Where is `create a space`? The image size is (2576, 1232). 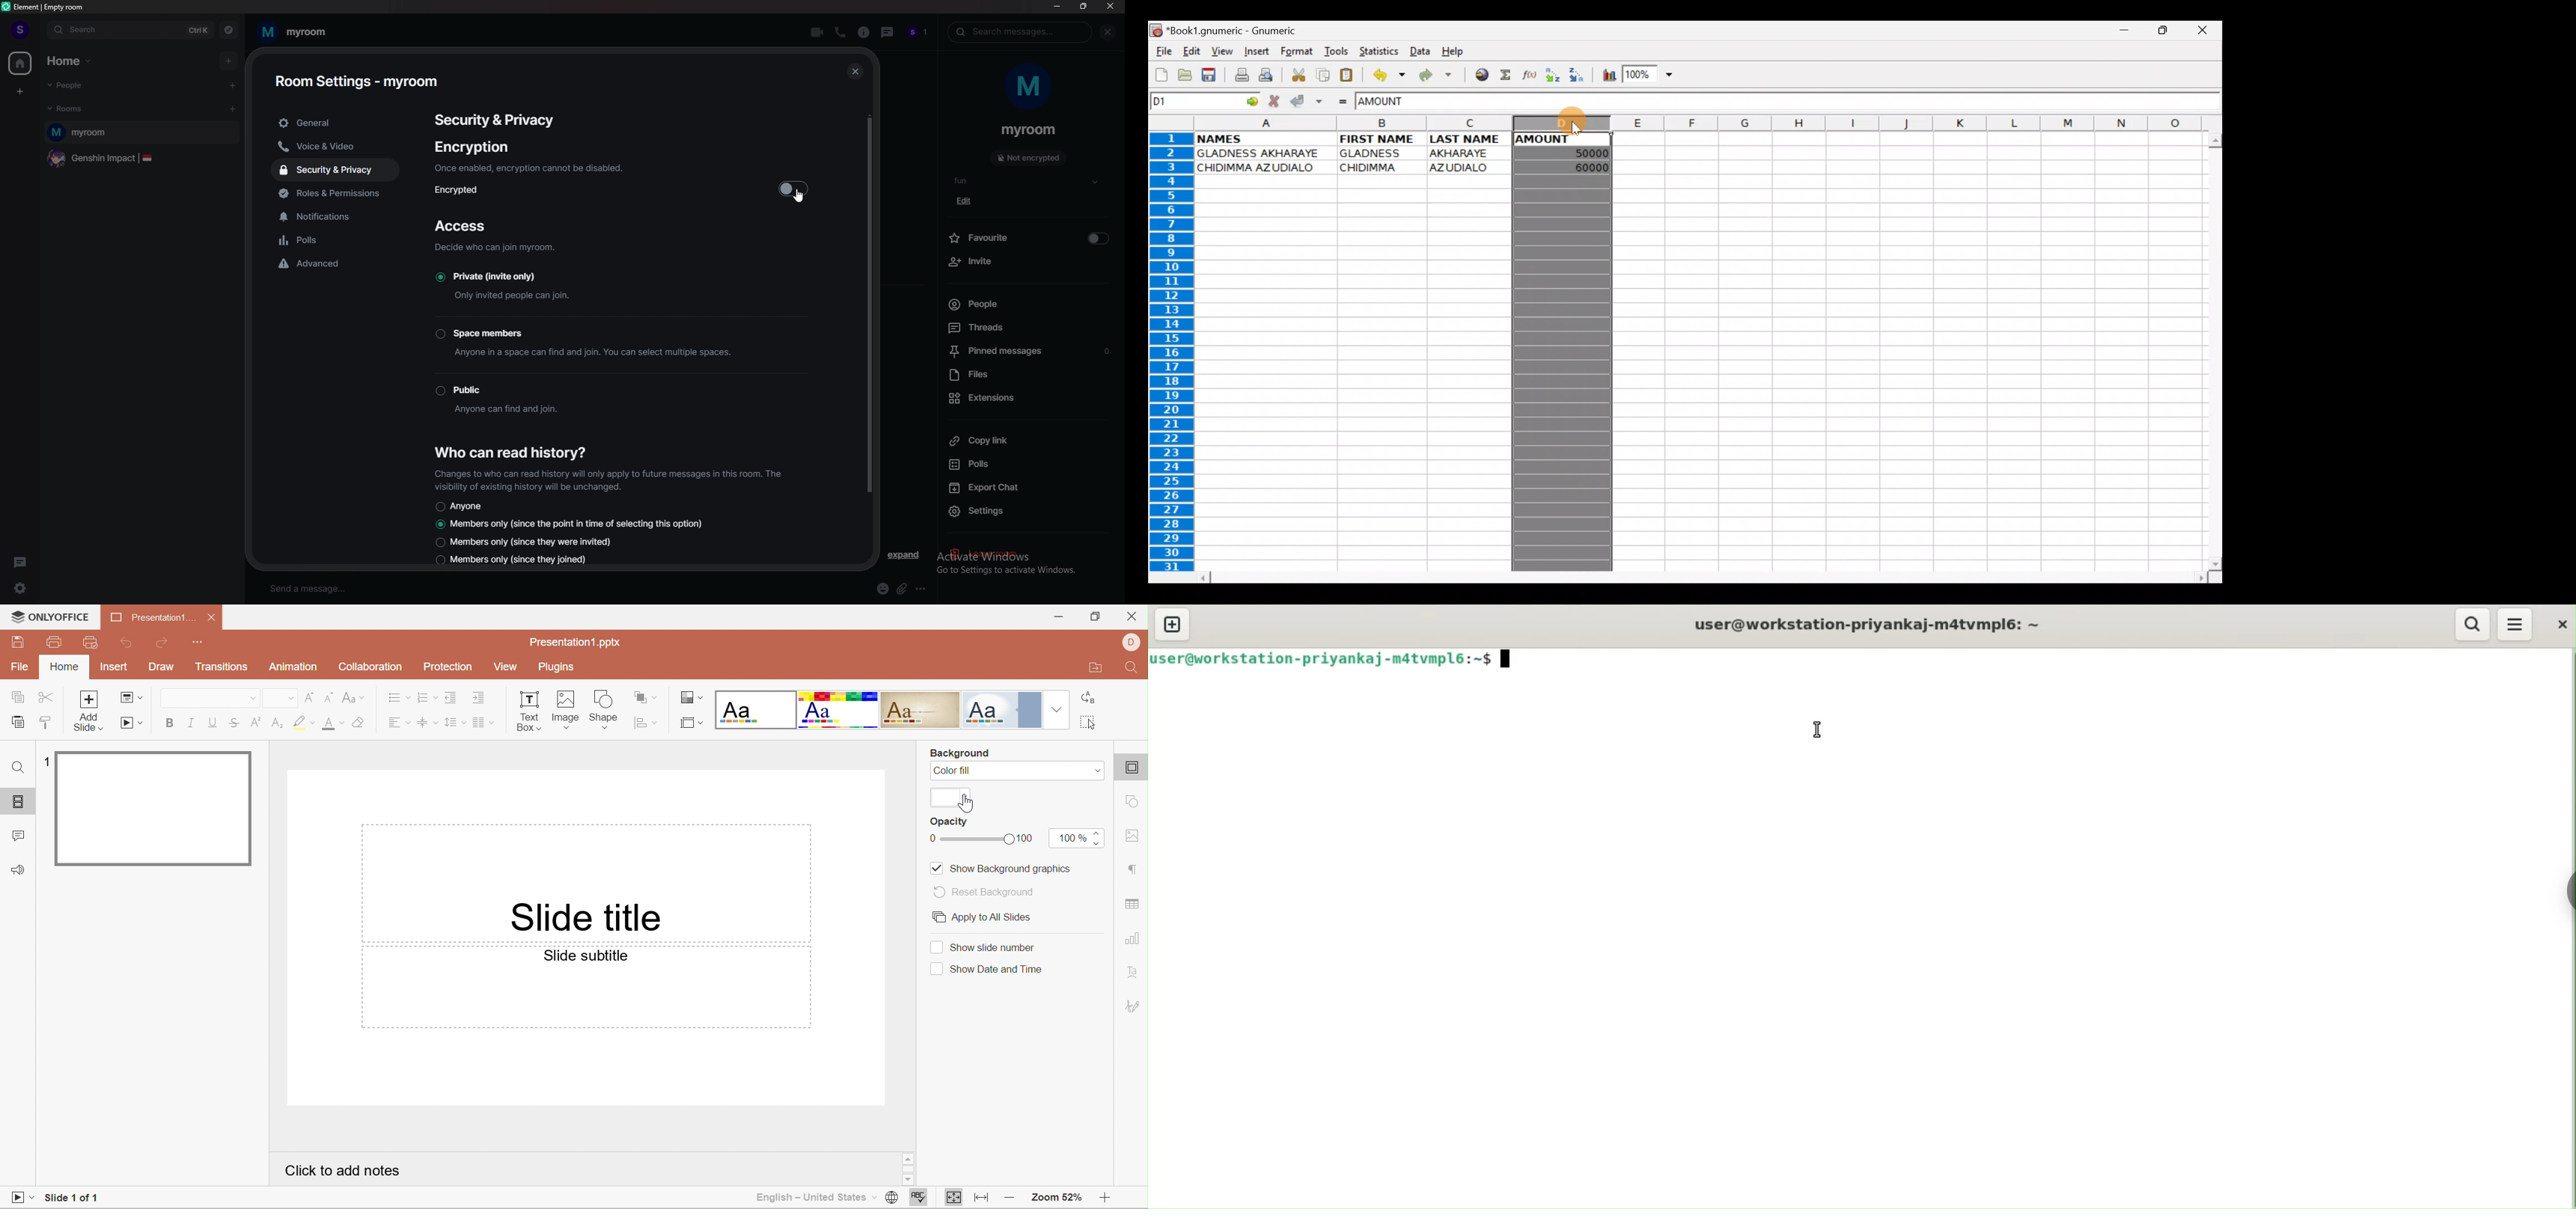 create a space is located at coordinates (19, 93).